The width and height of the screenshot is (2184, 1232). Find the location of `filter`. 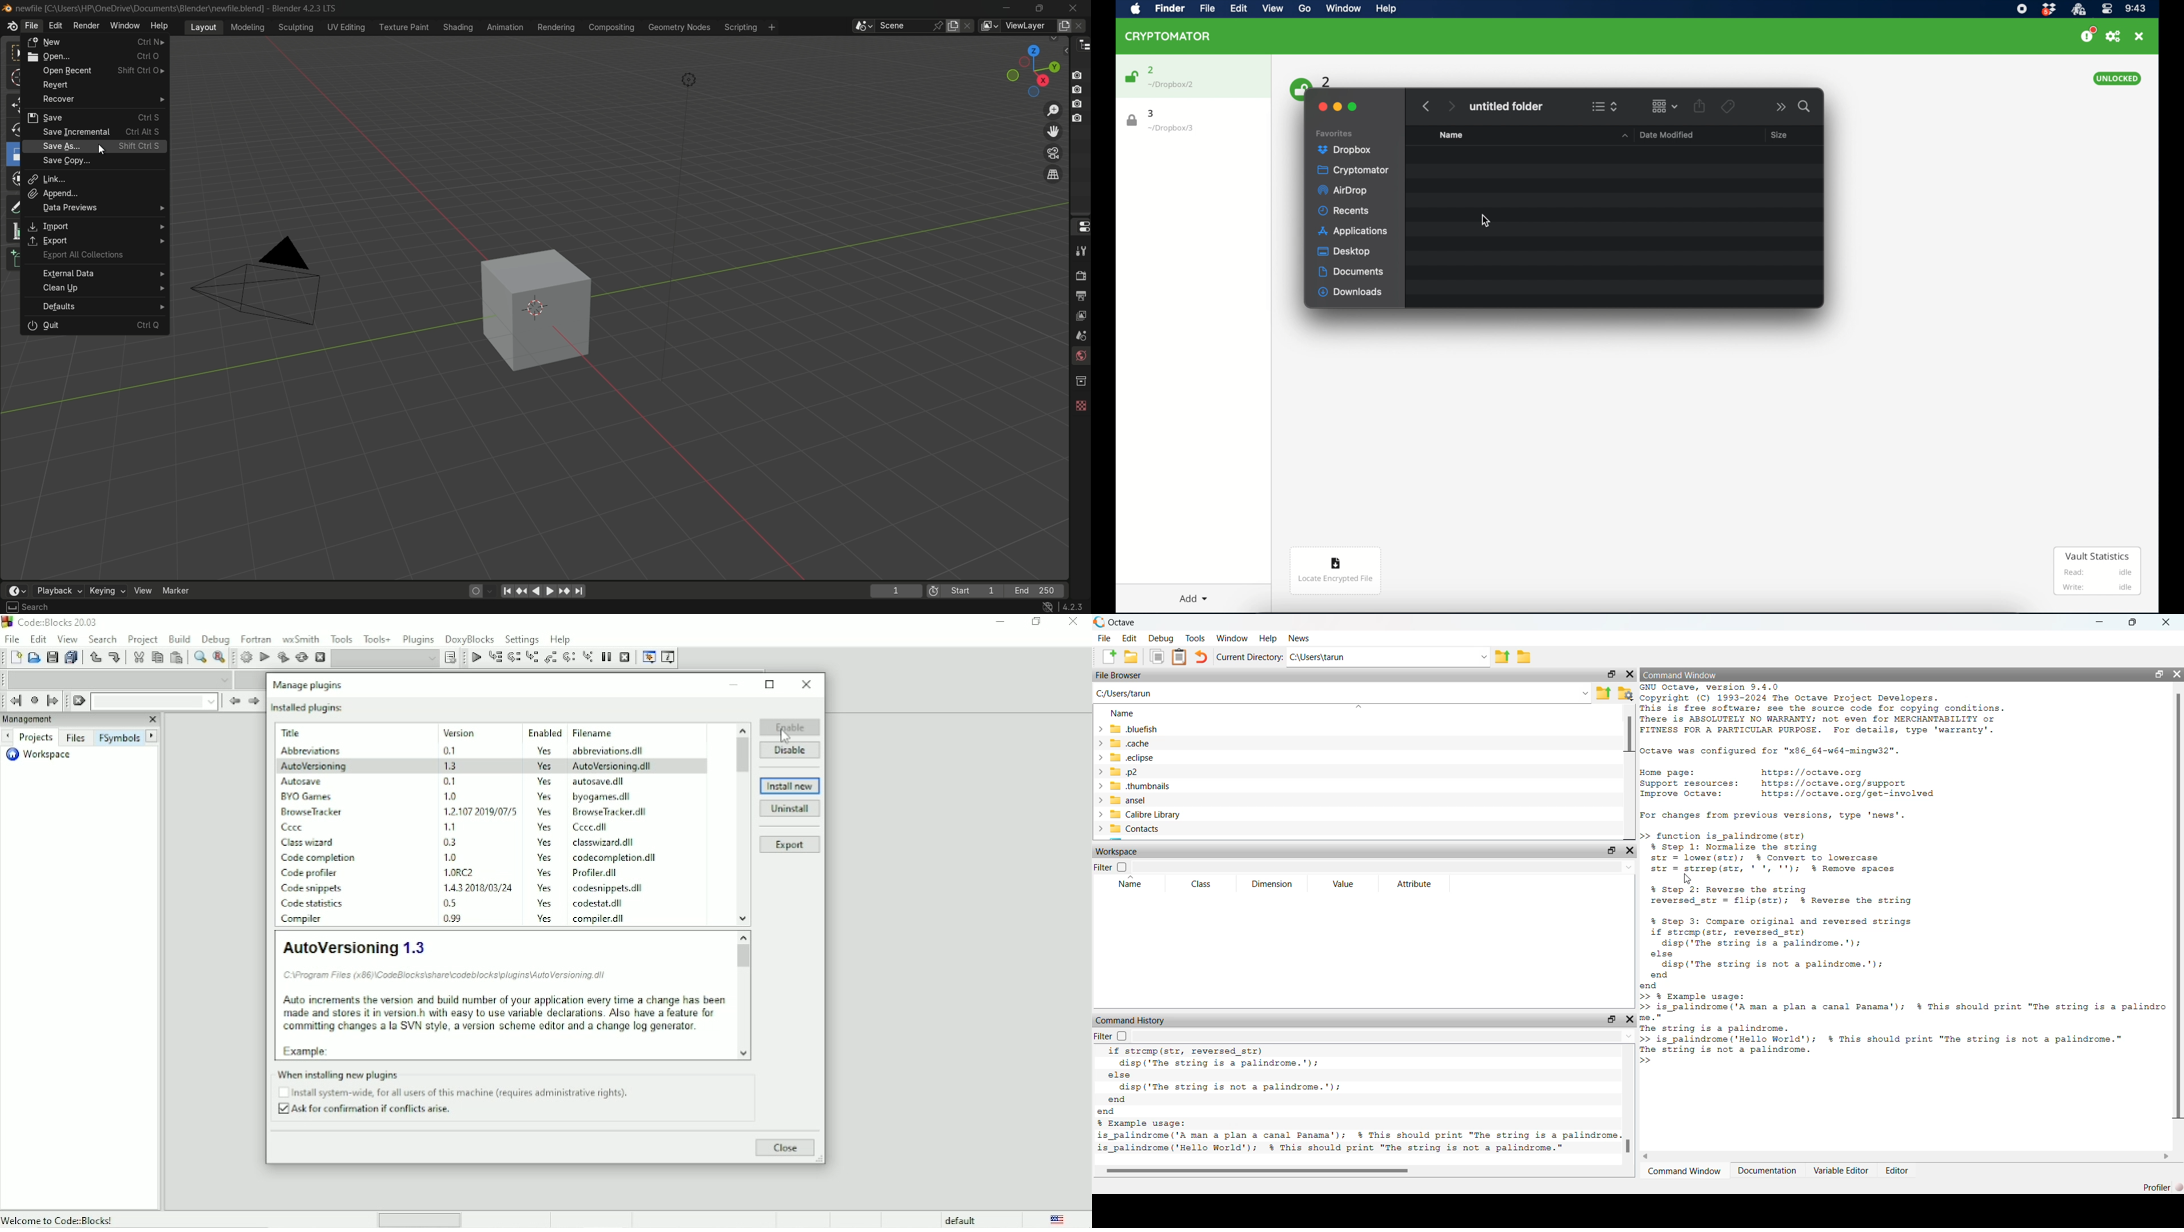

filter is located at coordinates (1112, 1037).